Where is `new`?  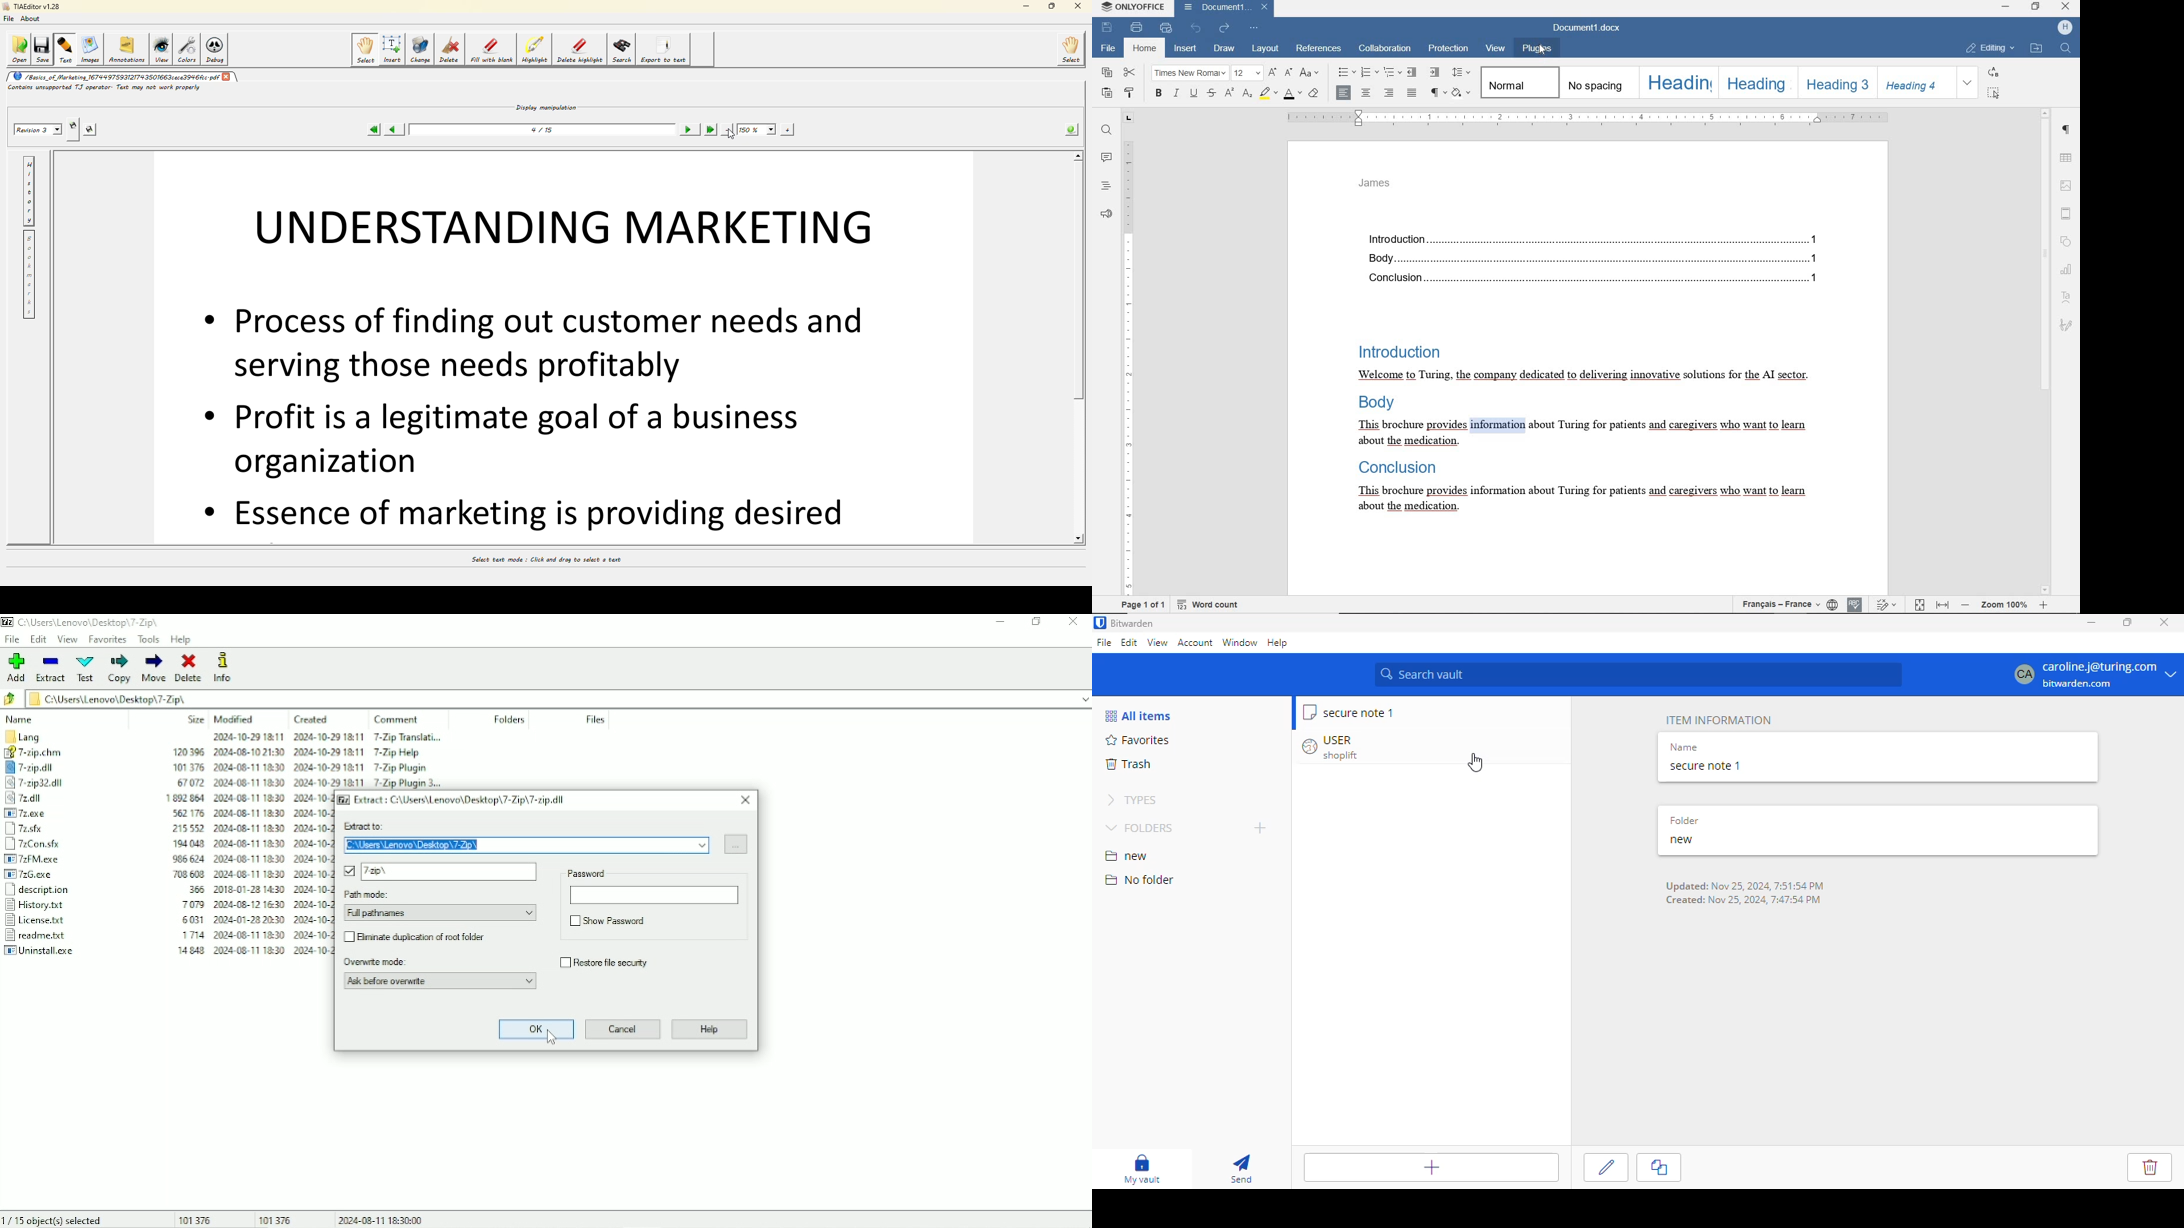 new is located at coordinates (1127, 856).